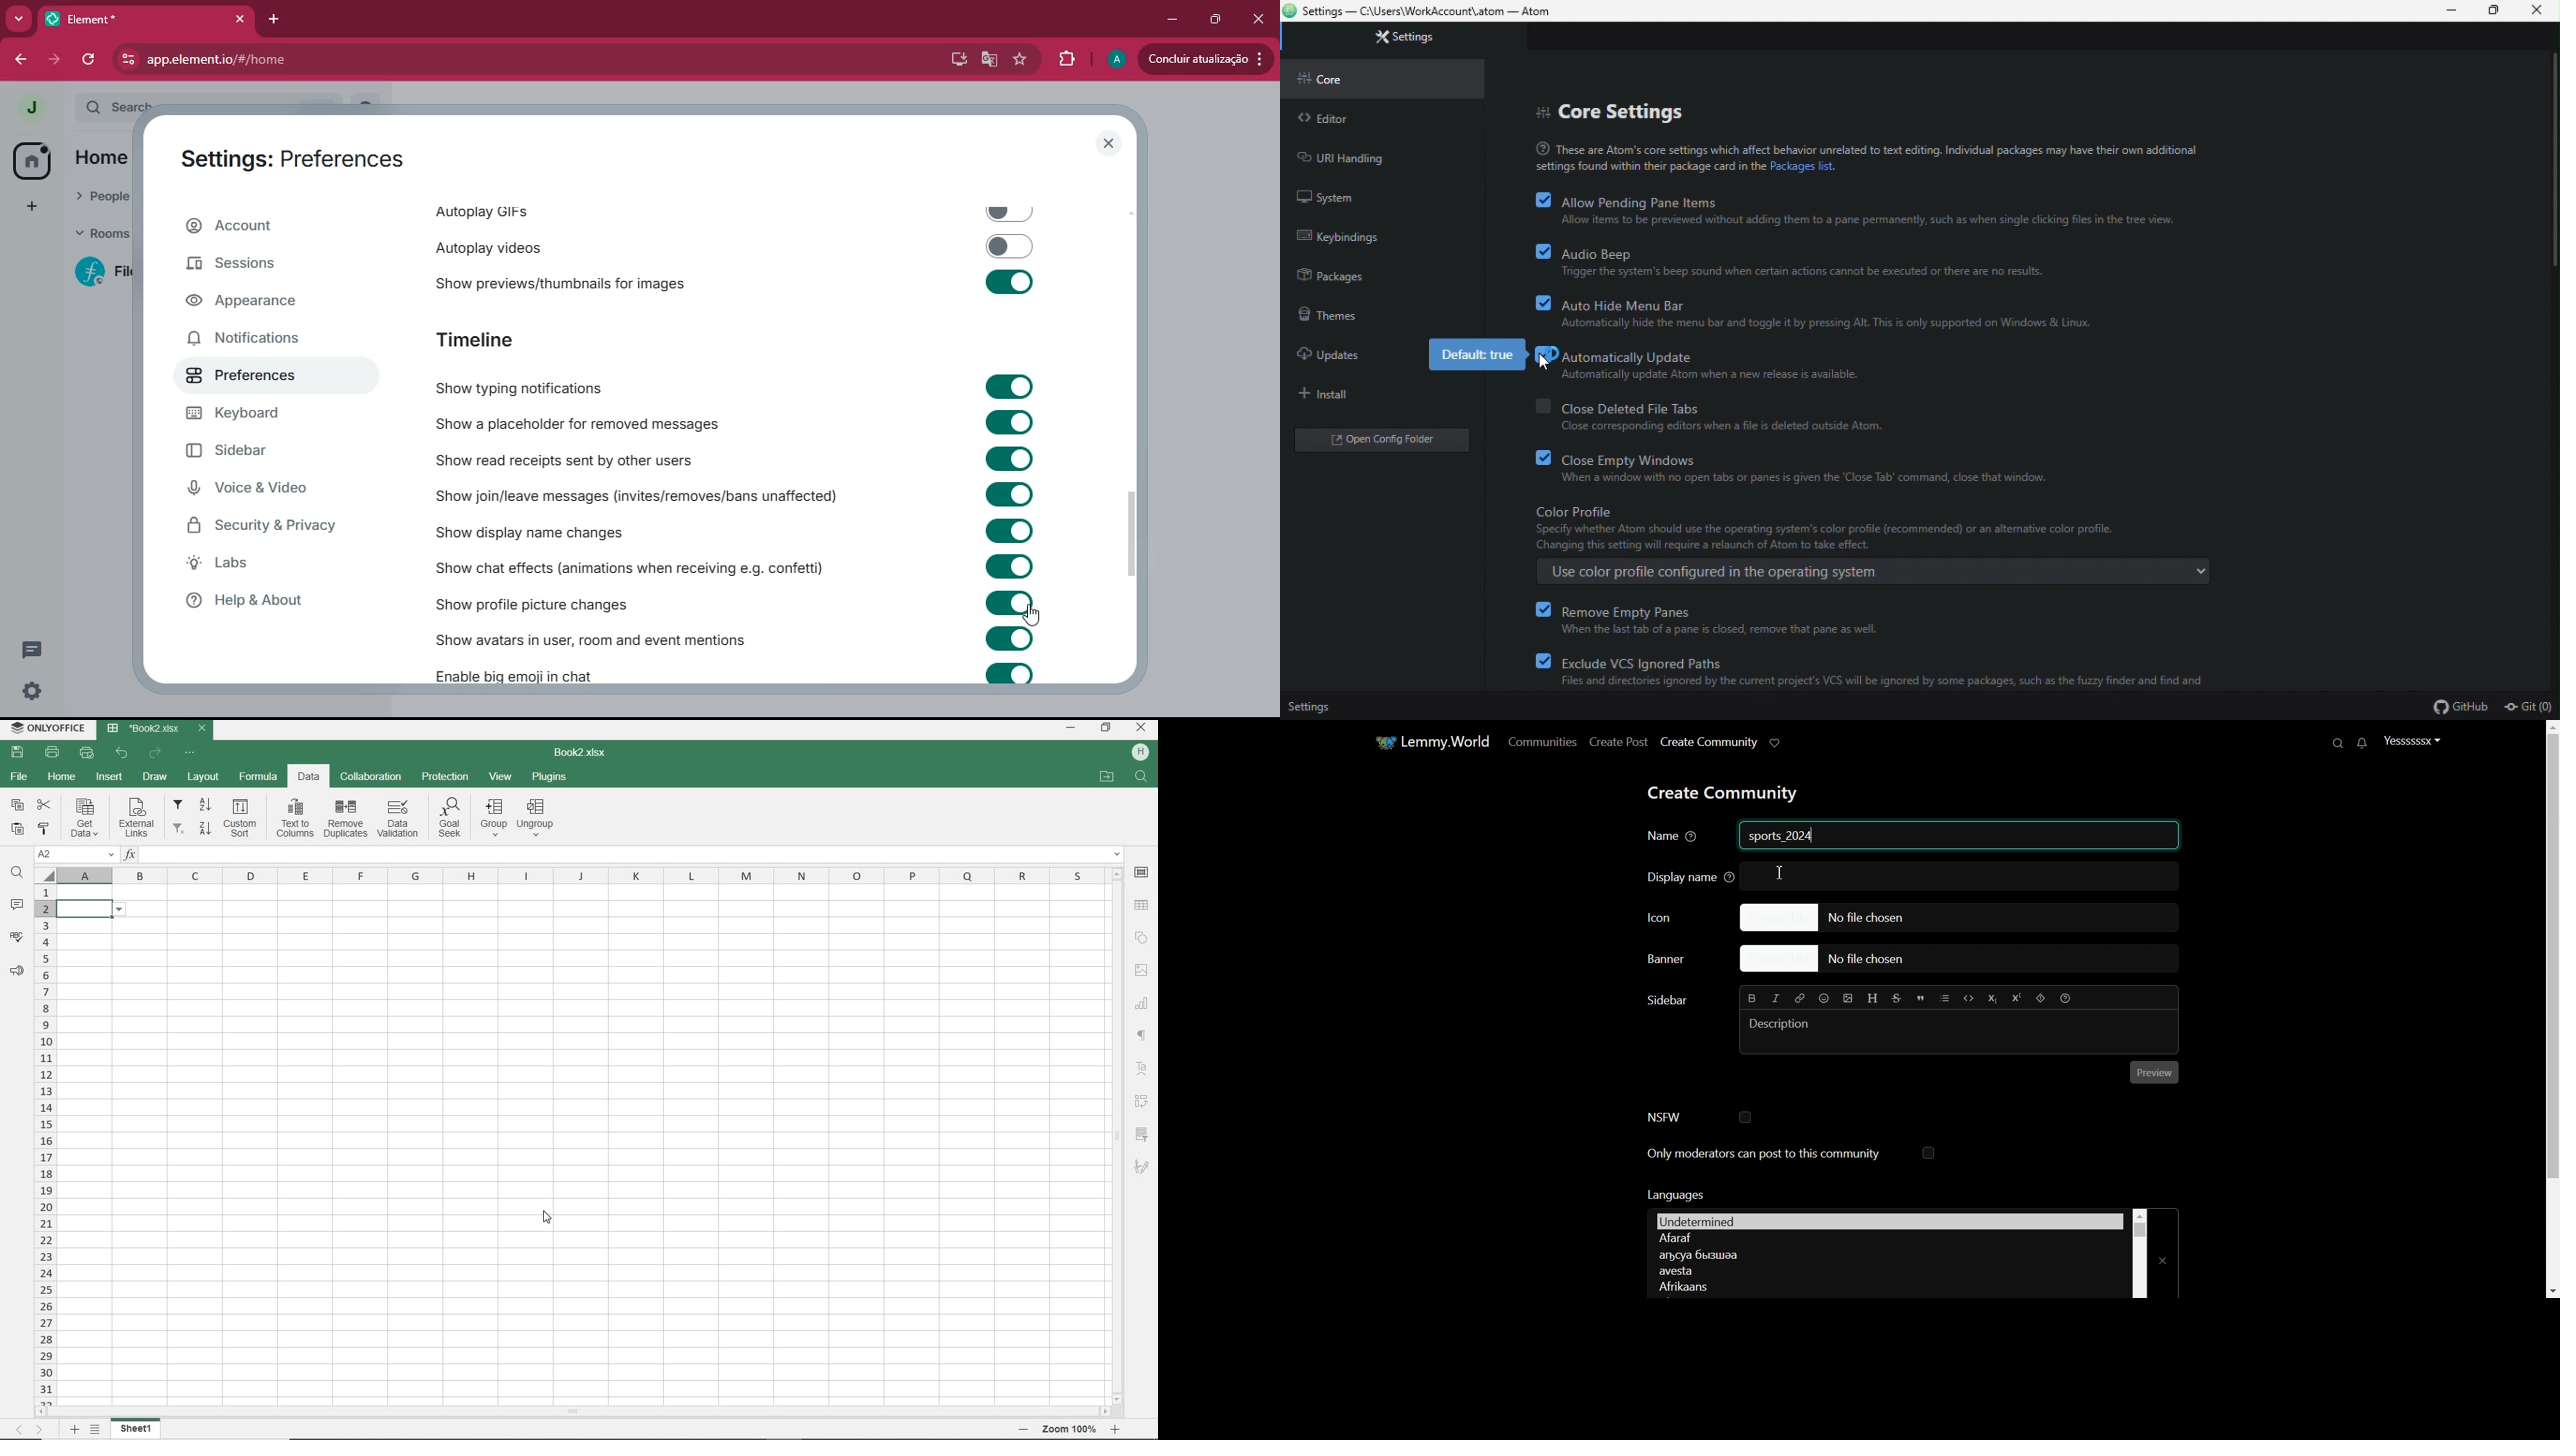  What do you see at coordinates (30, 161) in the screenshot?
I see `home` at bounding box center [30, 161].